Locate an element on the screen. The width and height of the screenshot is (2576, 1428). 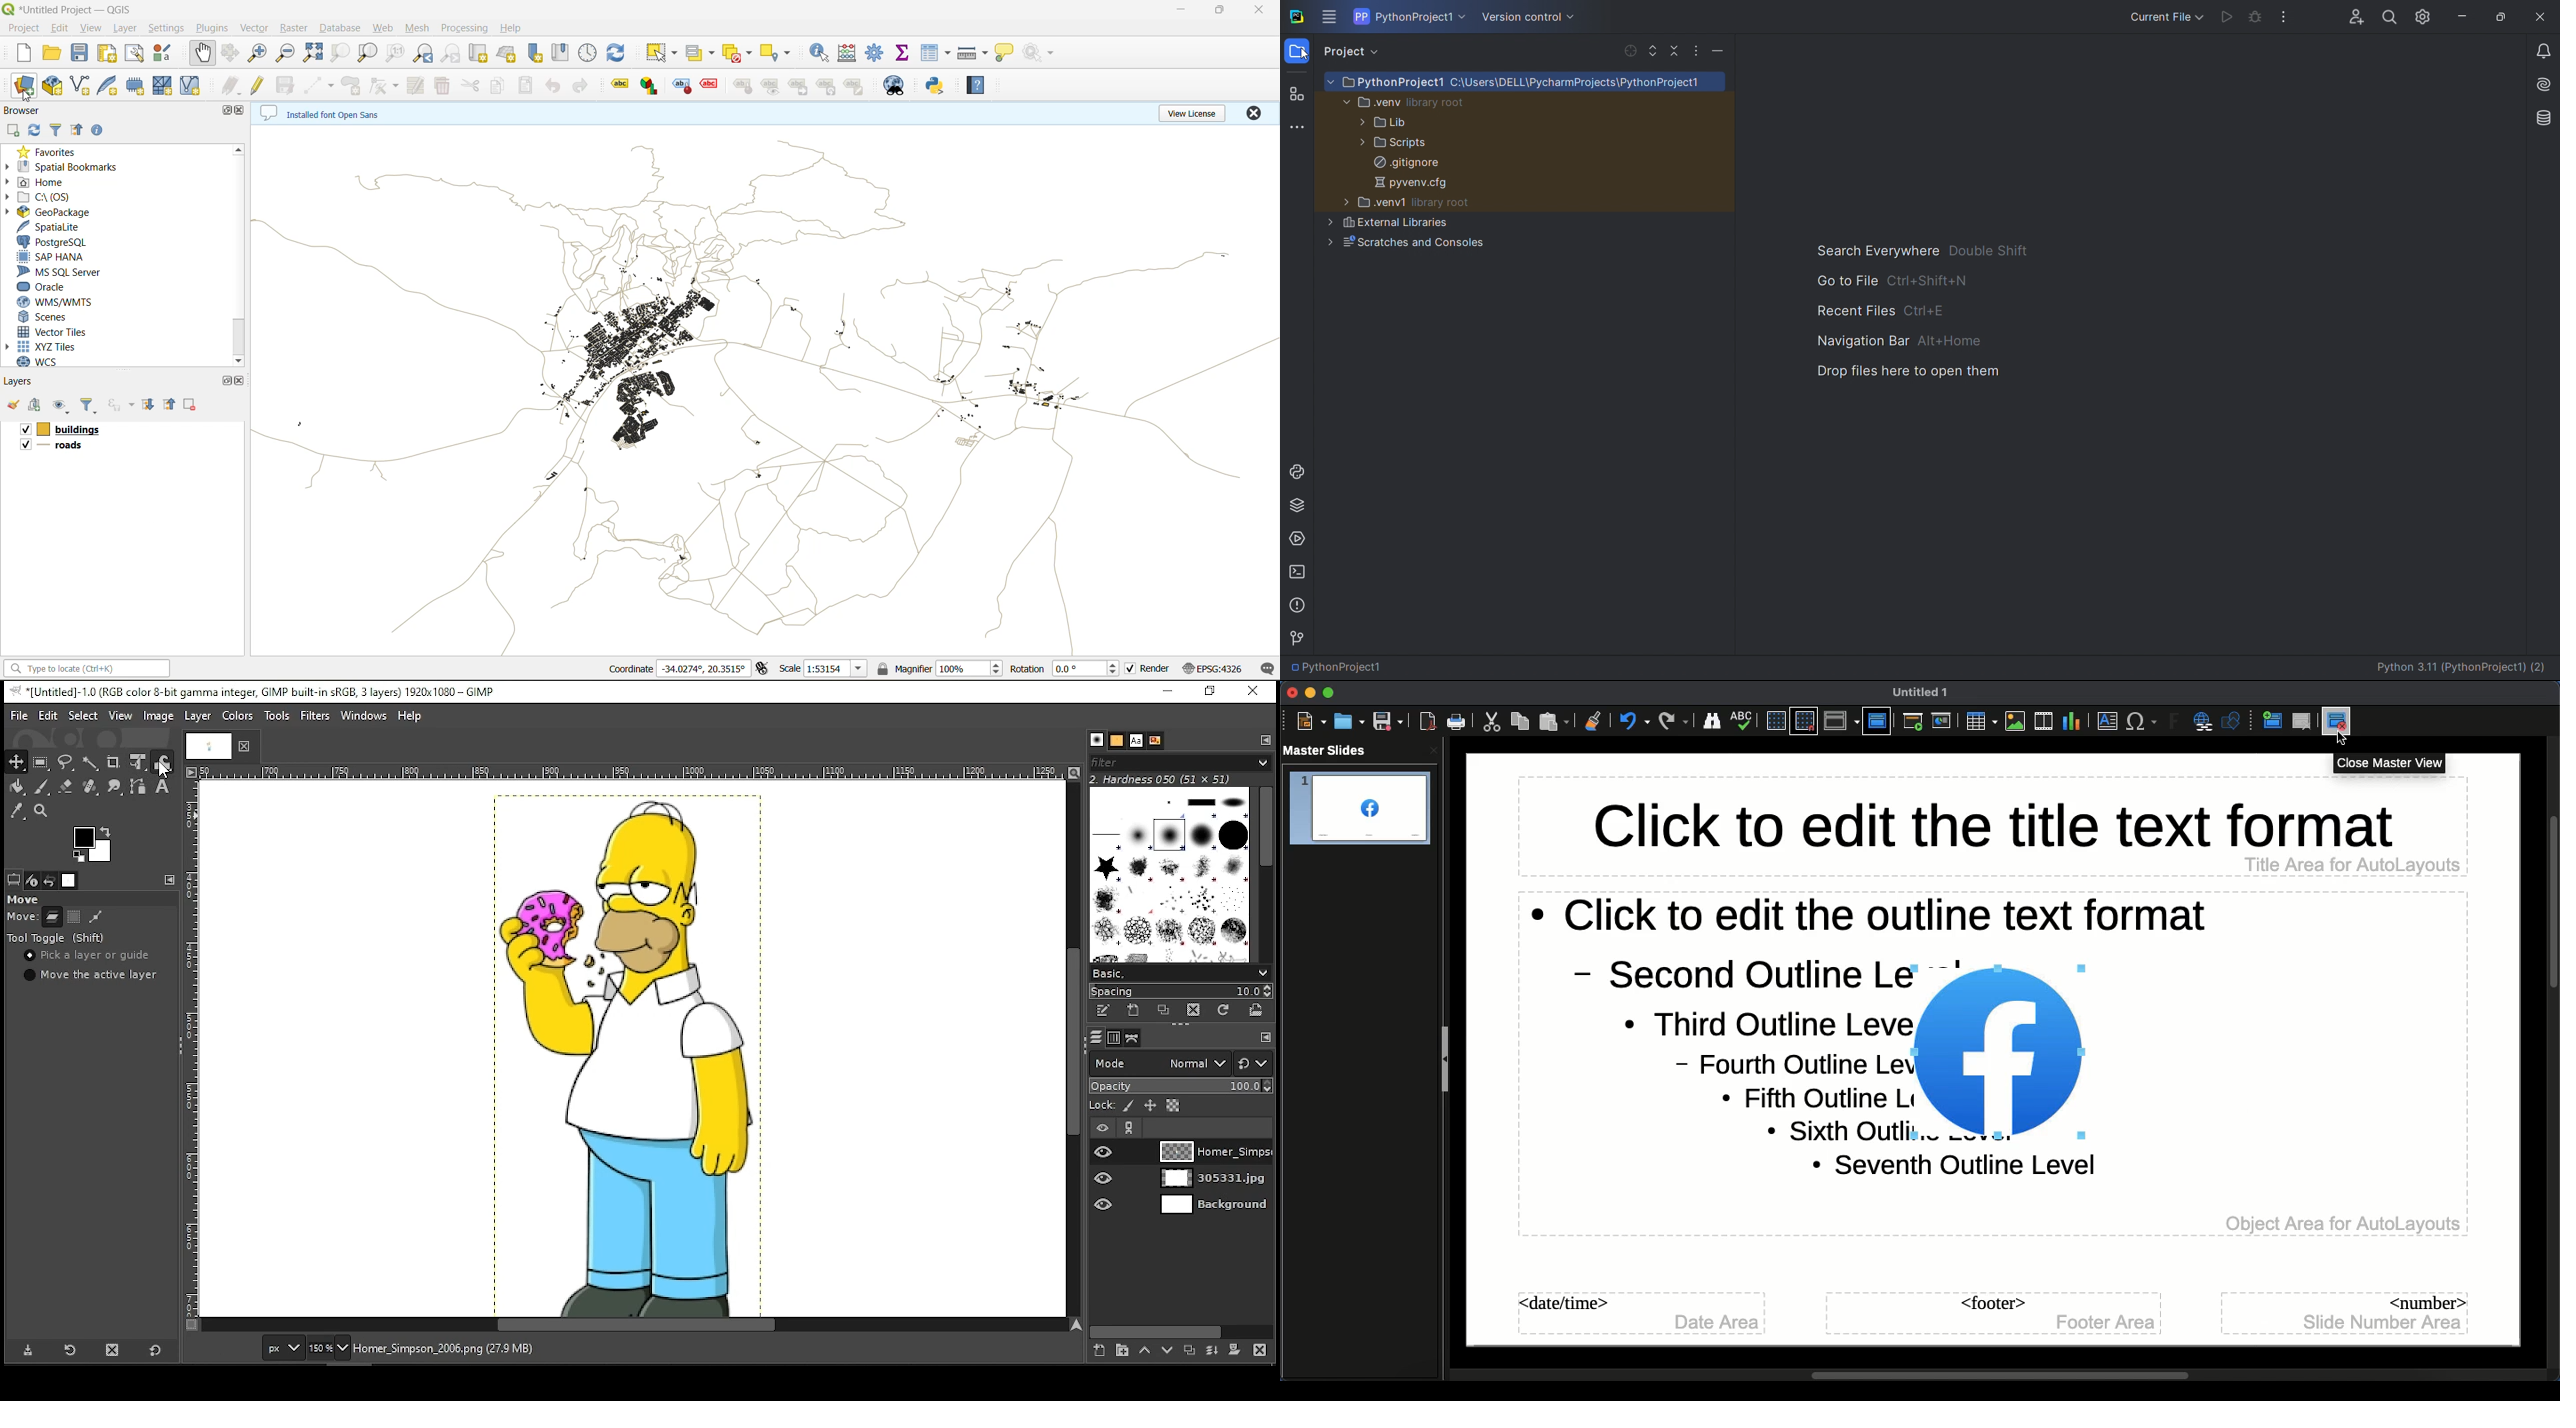
current project is located at coordinates (1412, 17).